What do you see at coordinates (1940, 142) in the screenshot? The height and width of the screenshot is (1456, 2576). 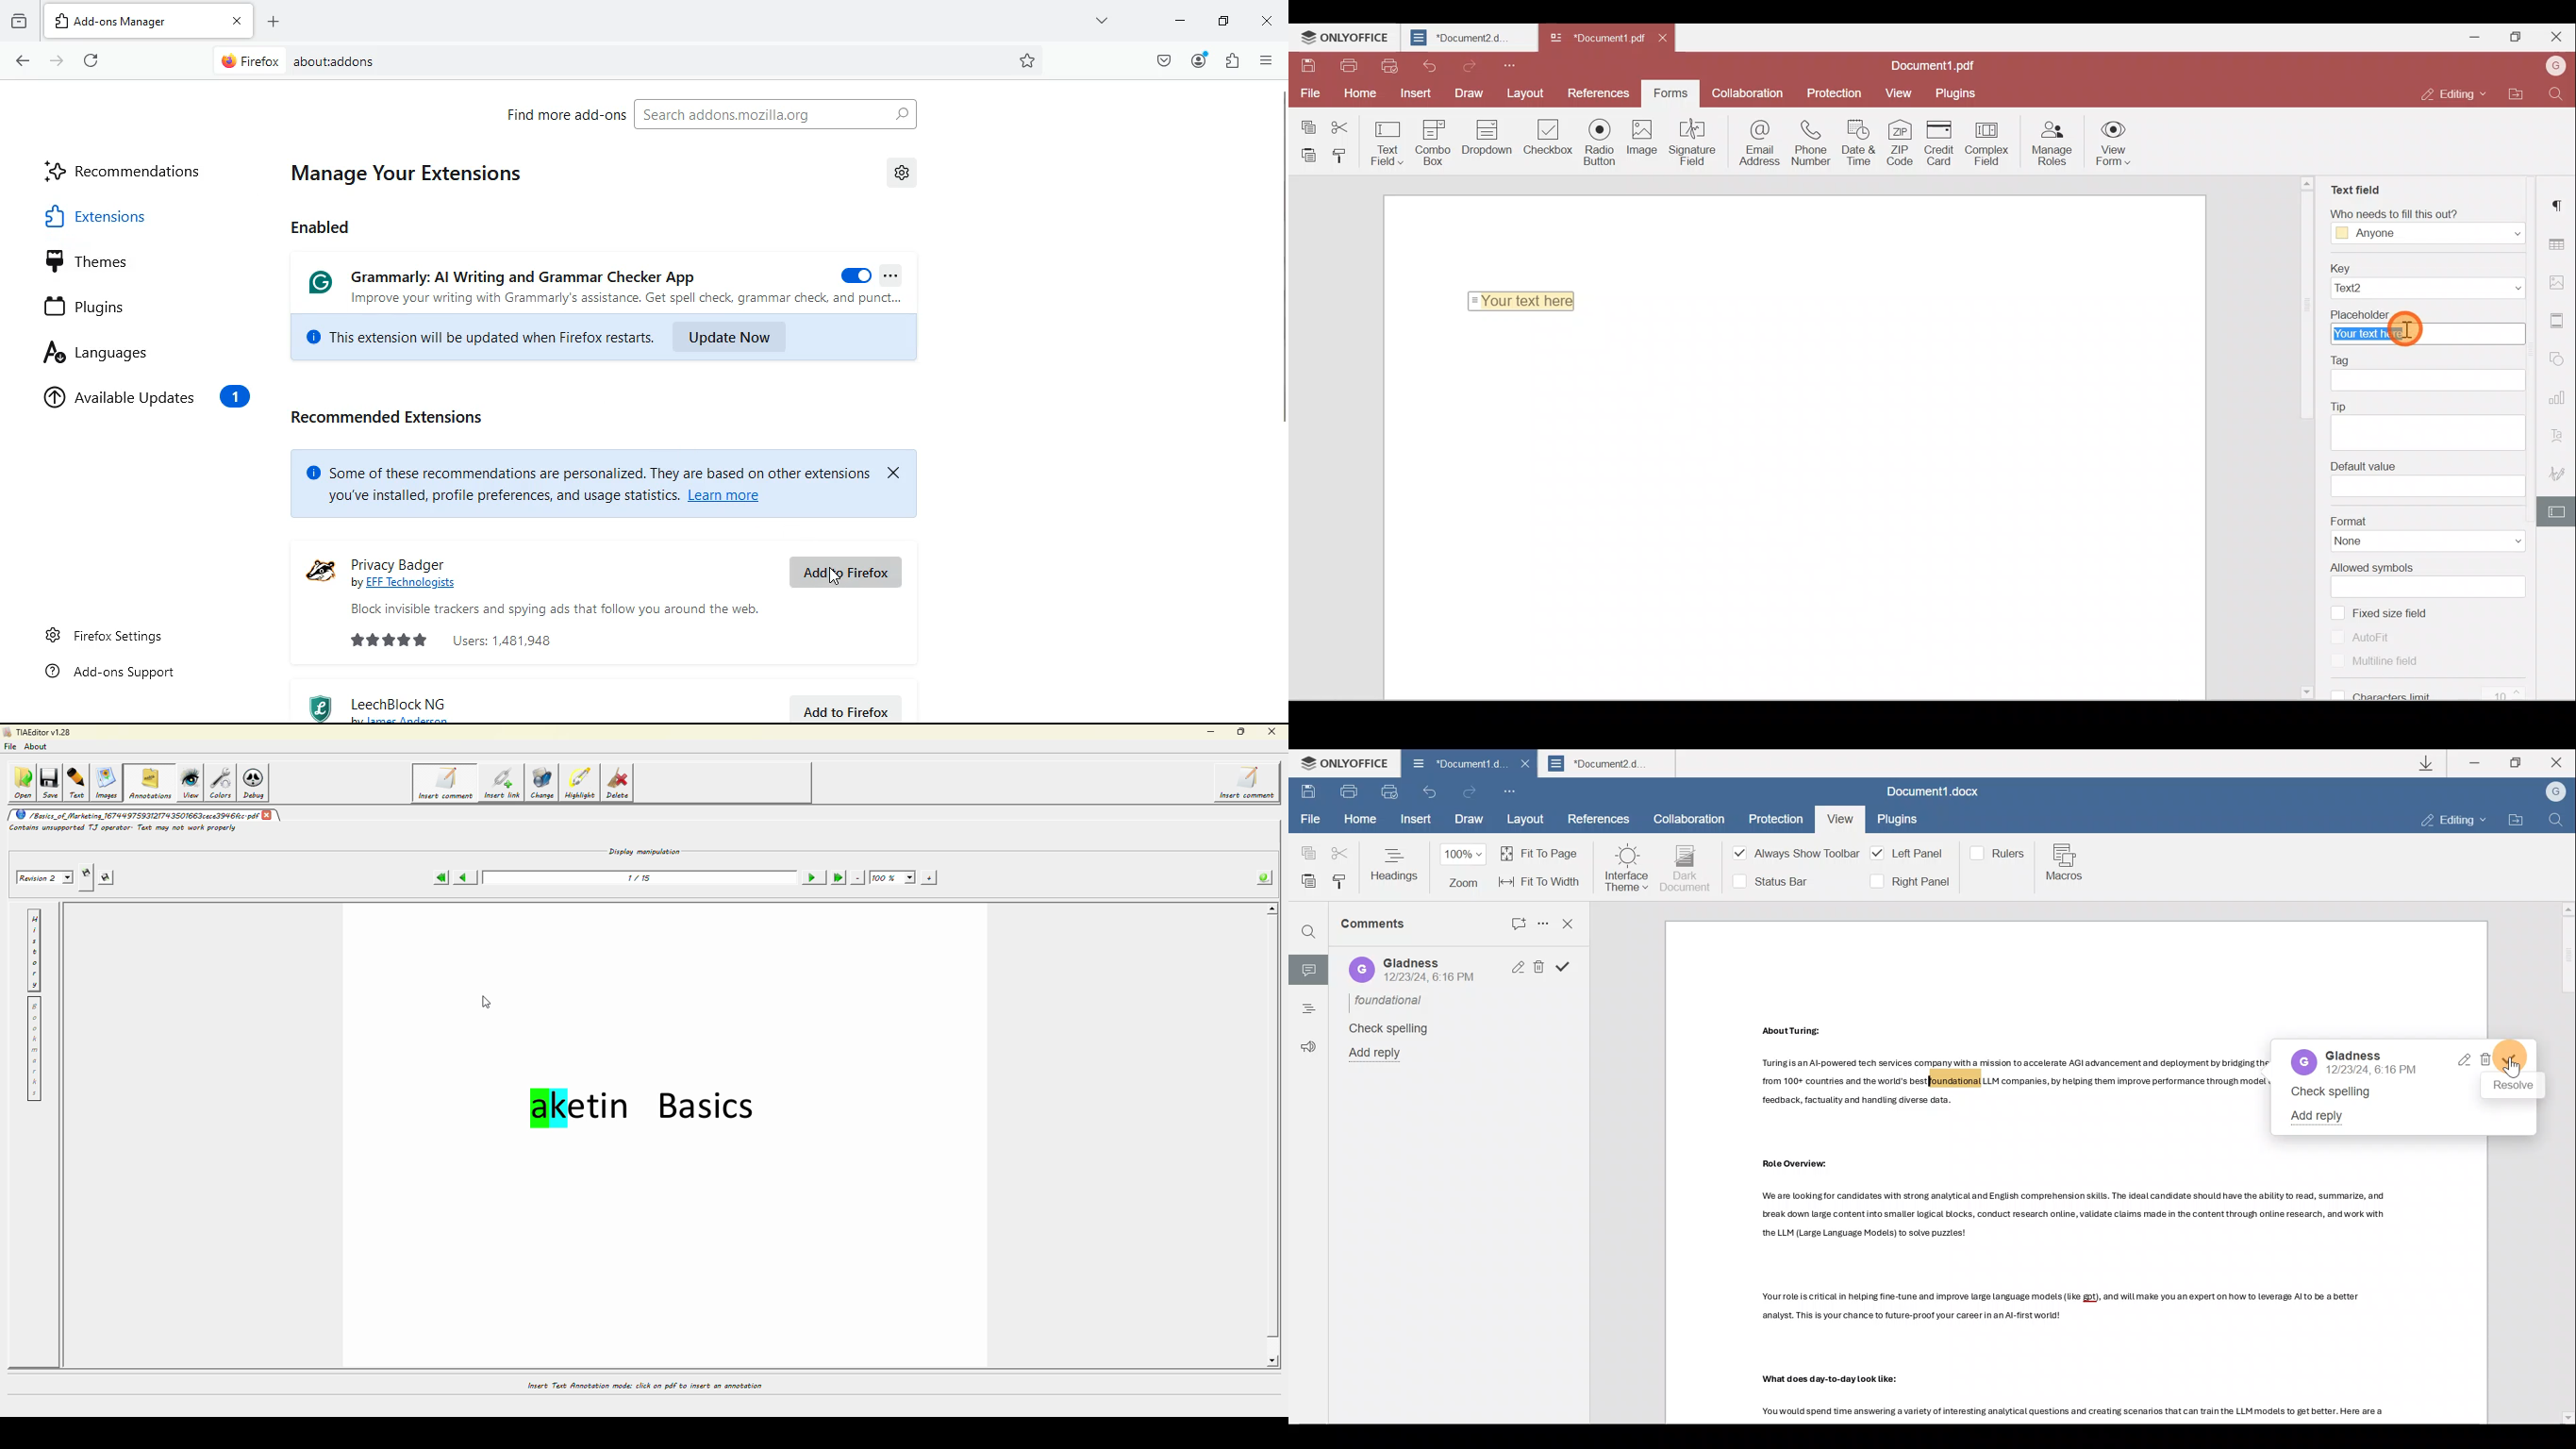 I see `Credit card` at bounding box center [1940, 142].